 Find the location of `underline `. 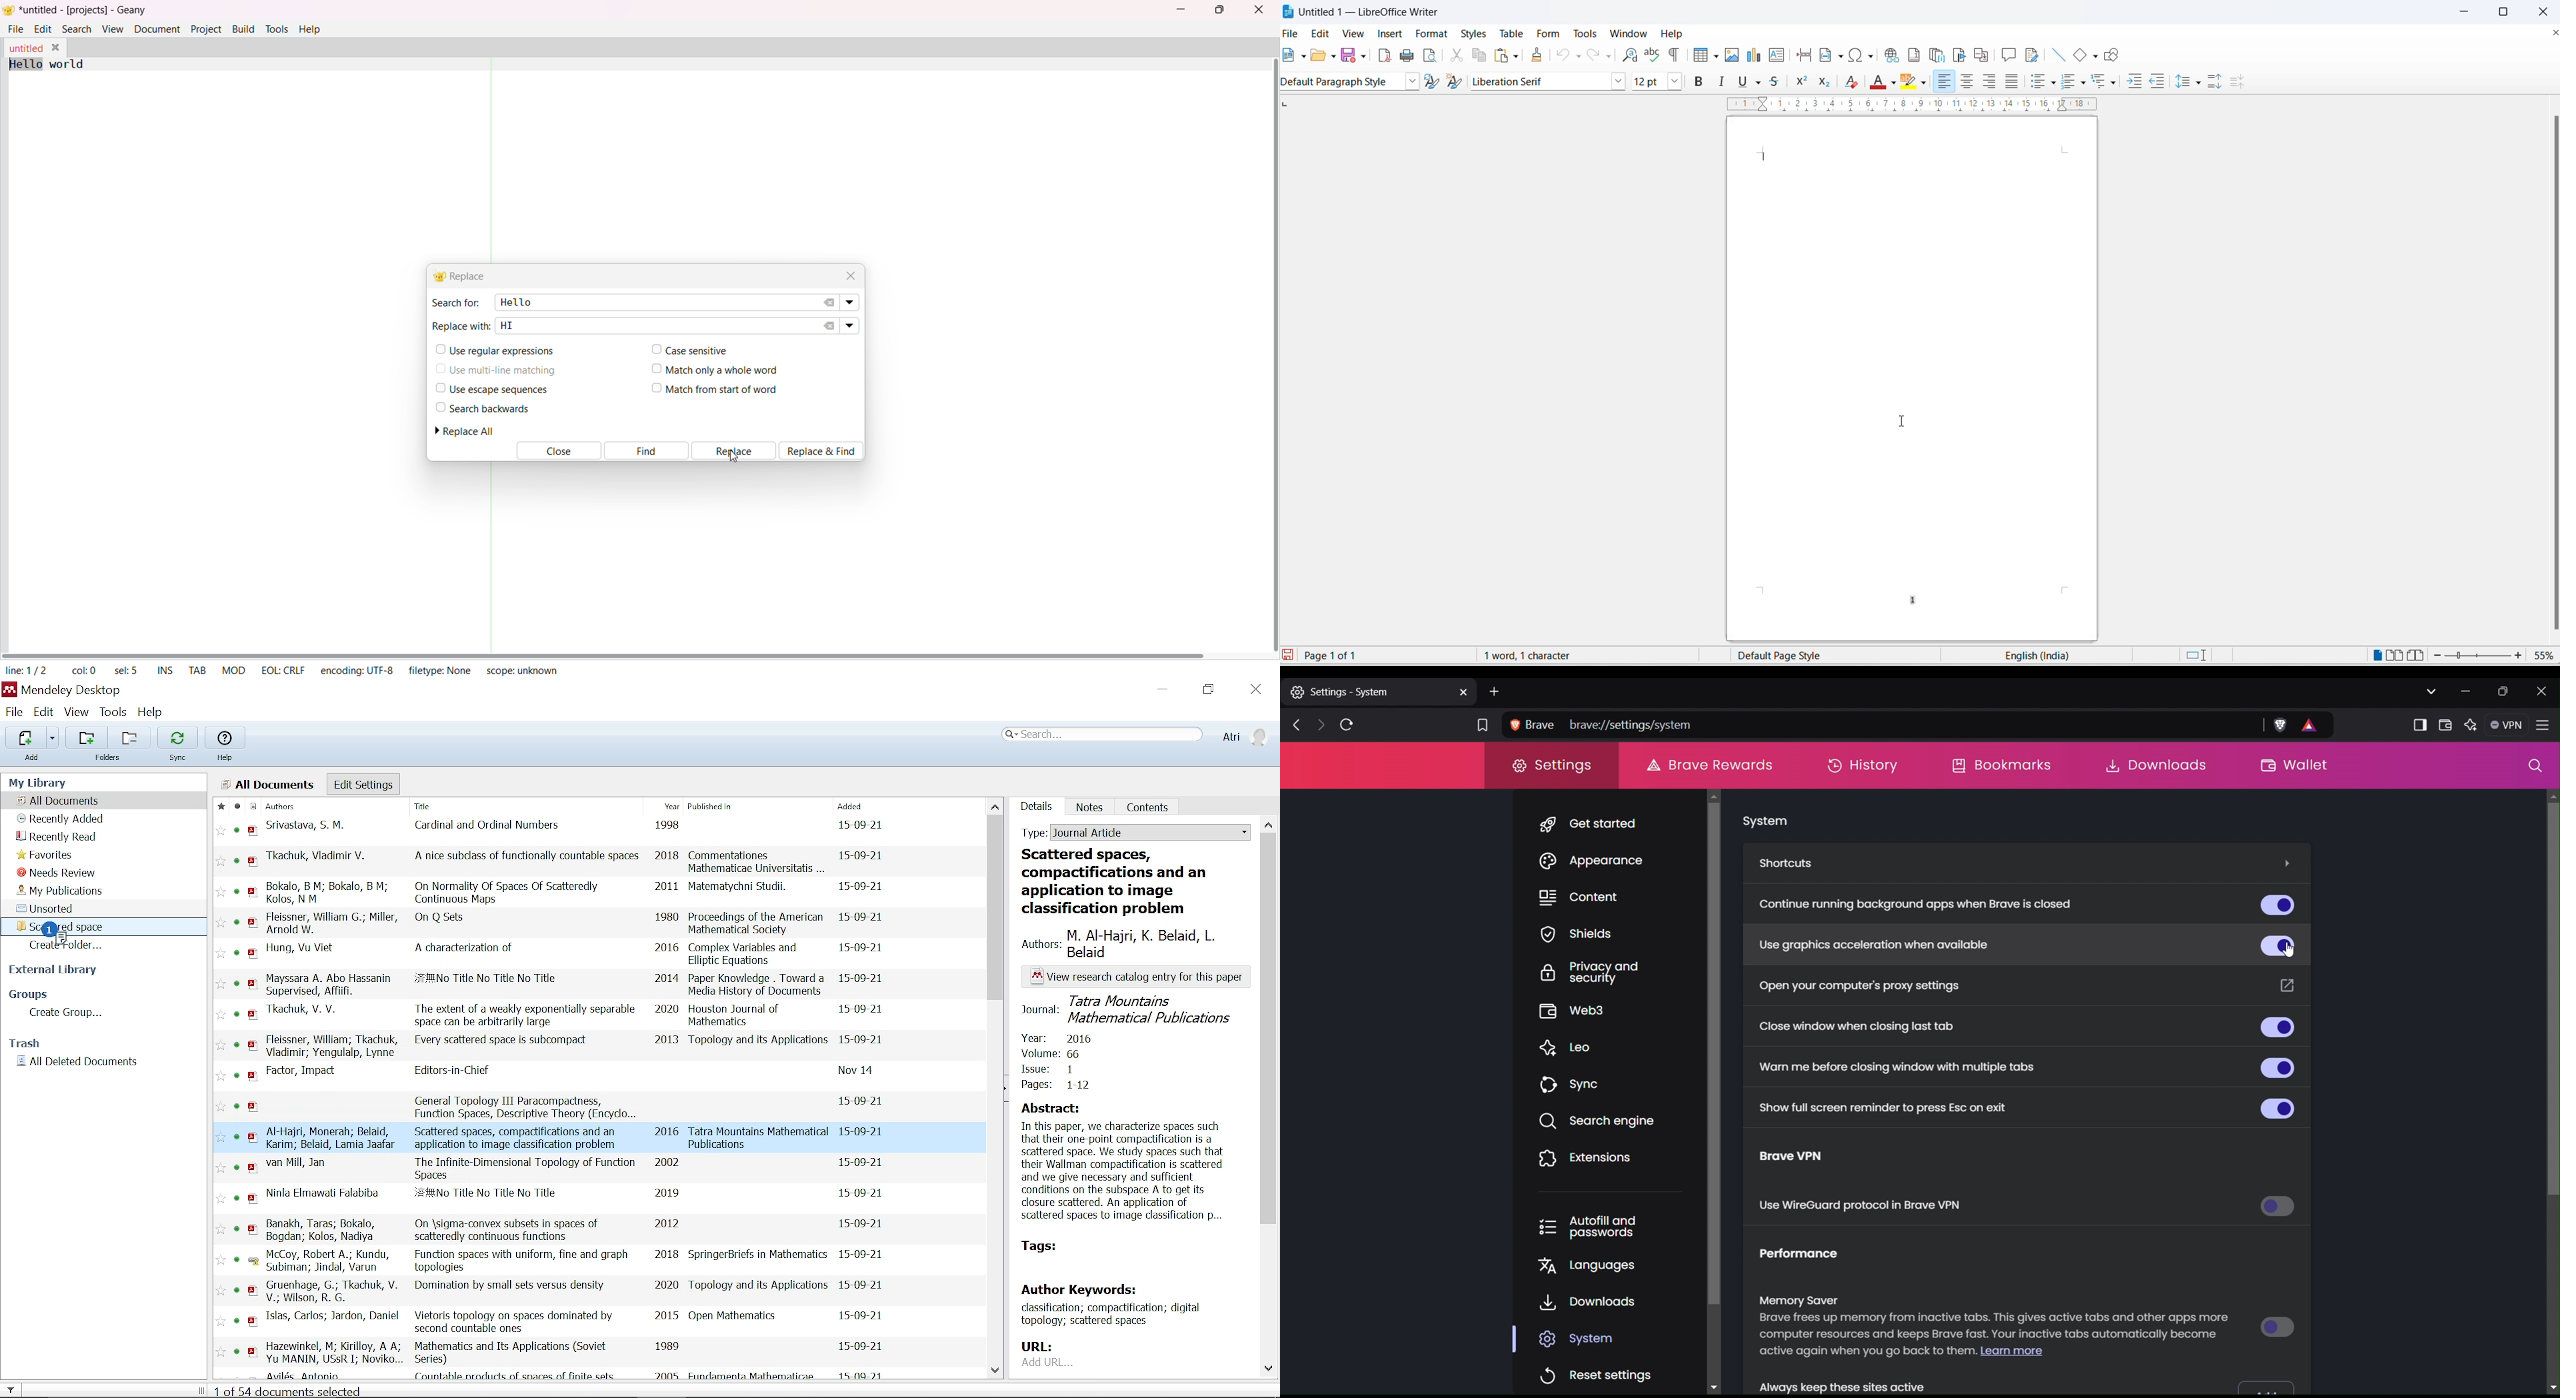

underline  is located at coordinates (1741, 83).